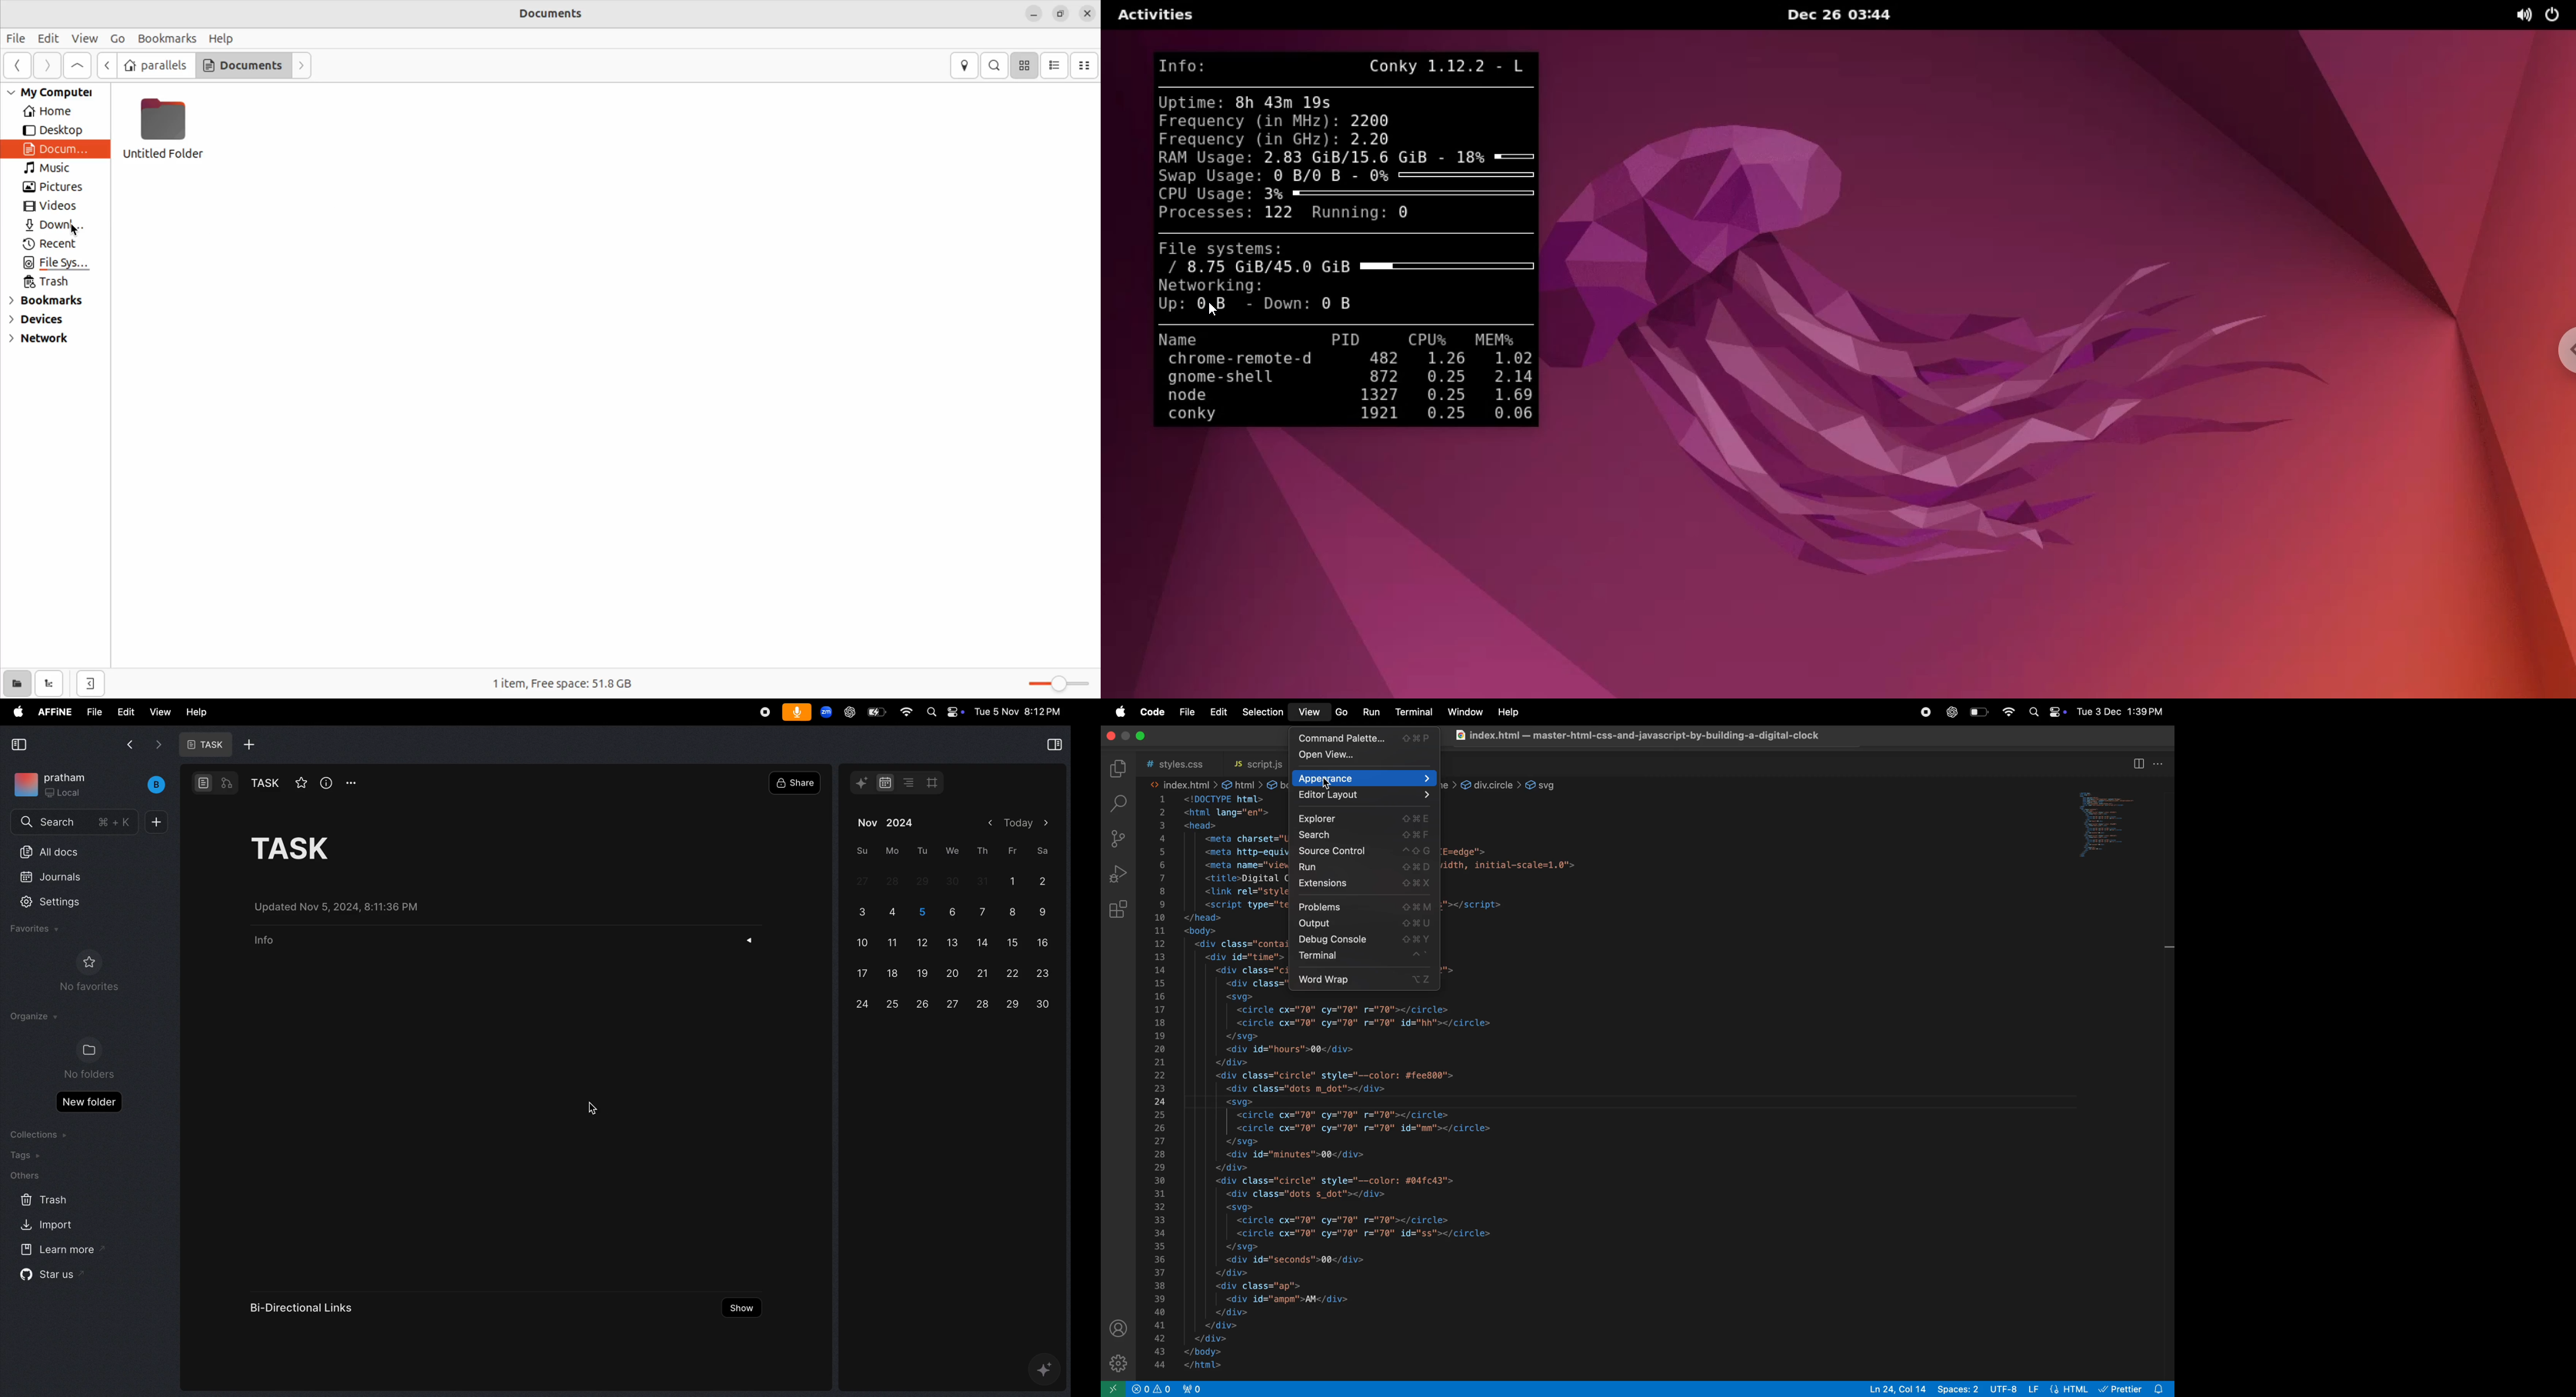 The width and height of the screenshot is (2576, 1400). Describe the element at coordinates (1033, 15) in the screenshot. I see `minimize` at that location.